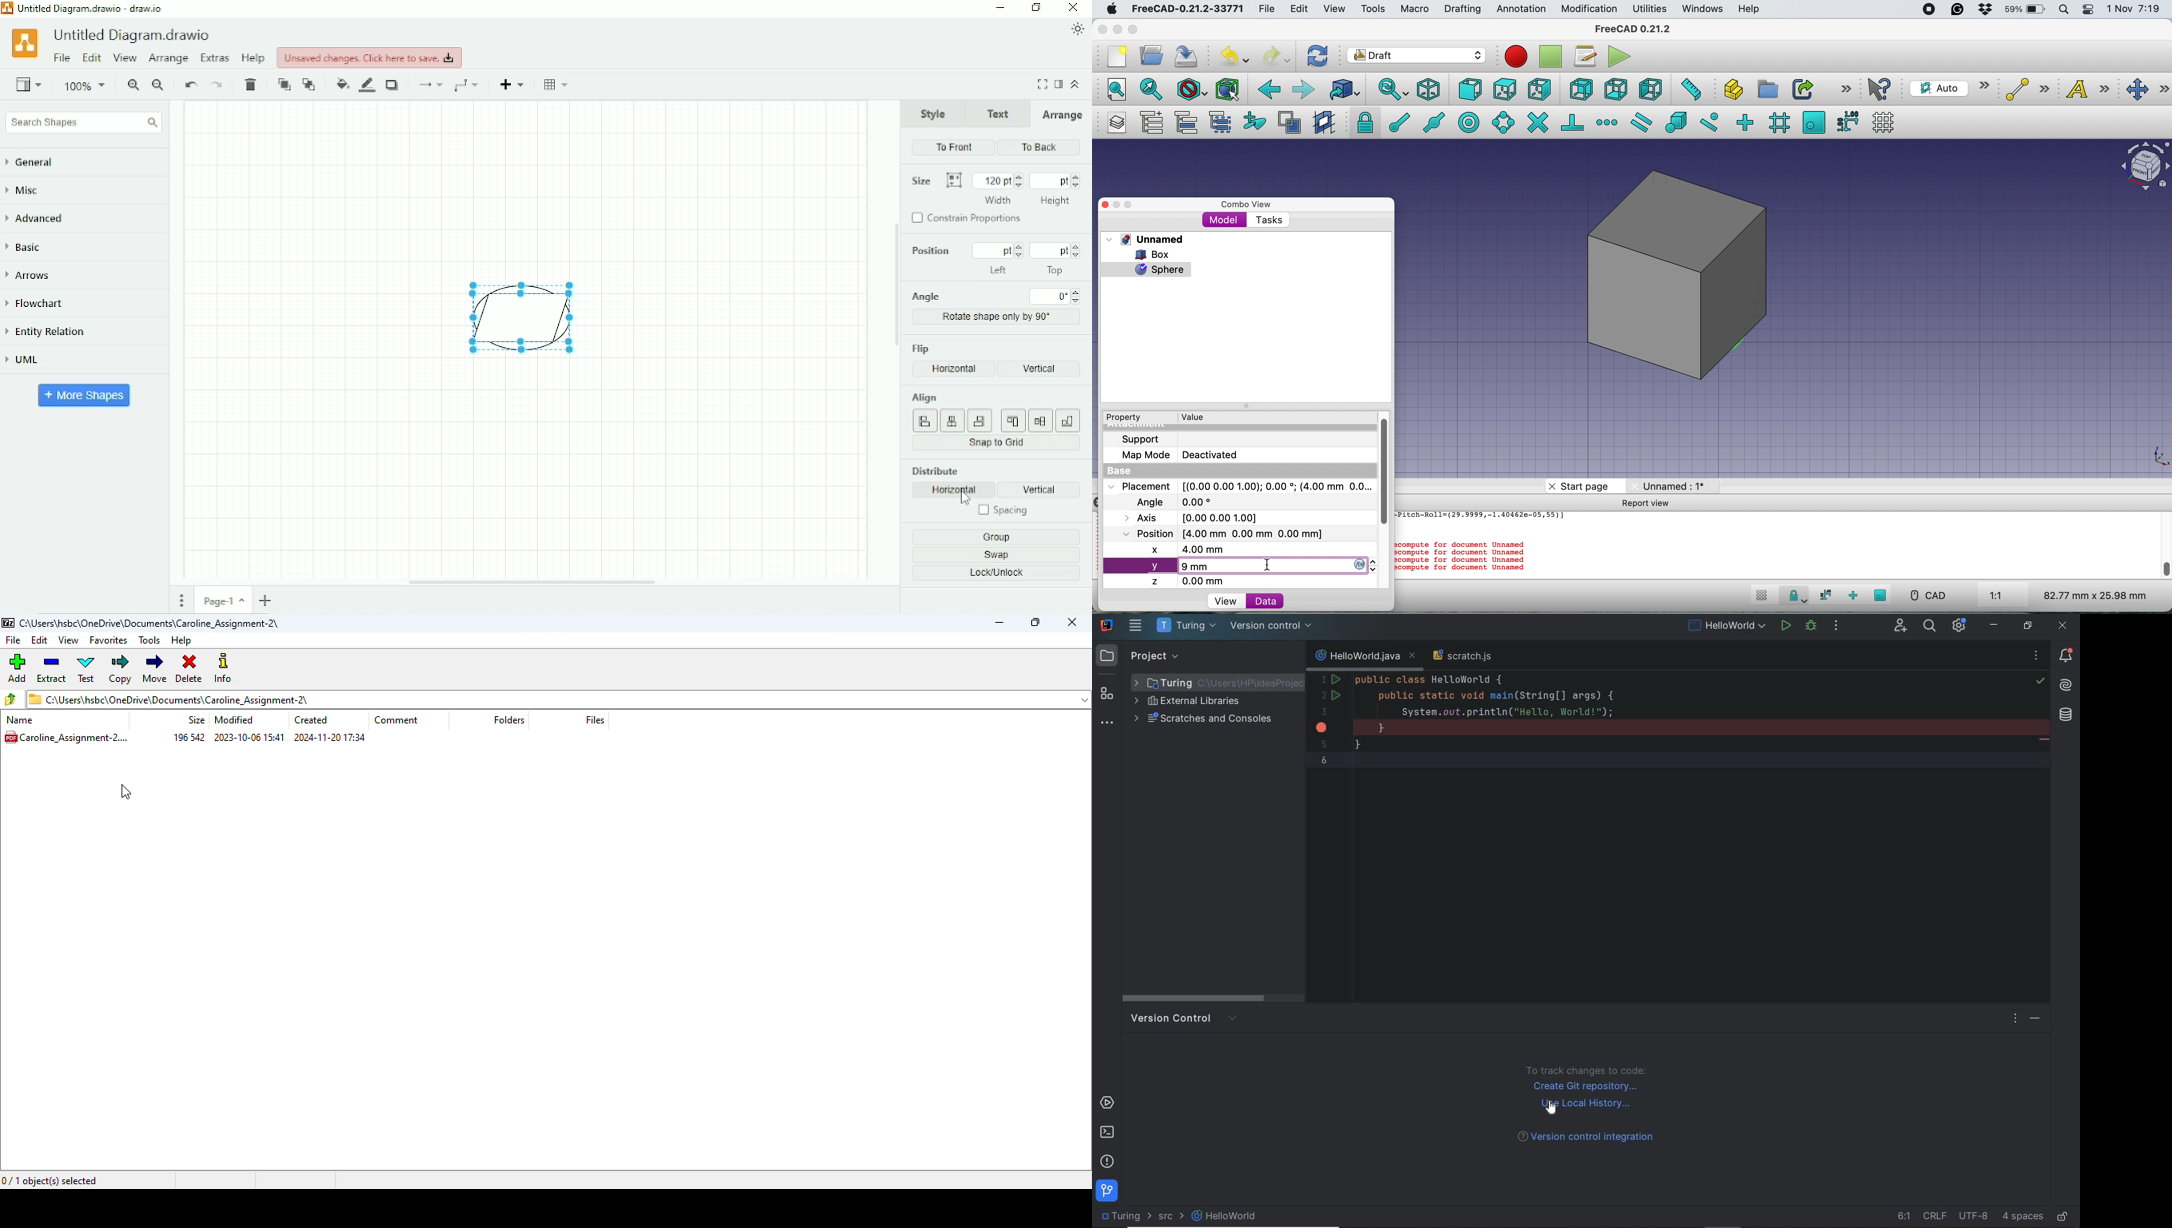  Describe the element at coordinates (1709, 121) in the screenshot. I see `snap near` at that location.